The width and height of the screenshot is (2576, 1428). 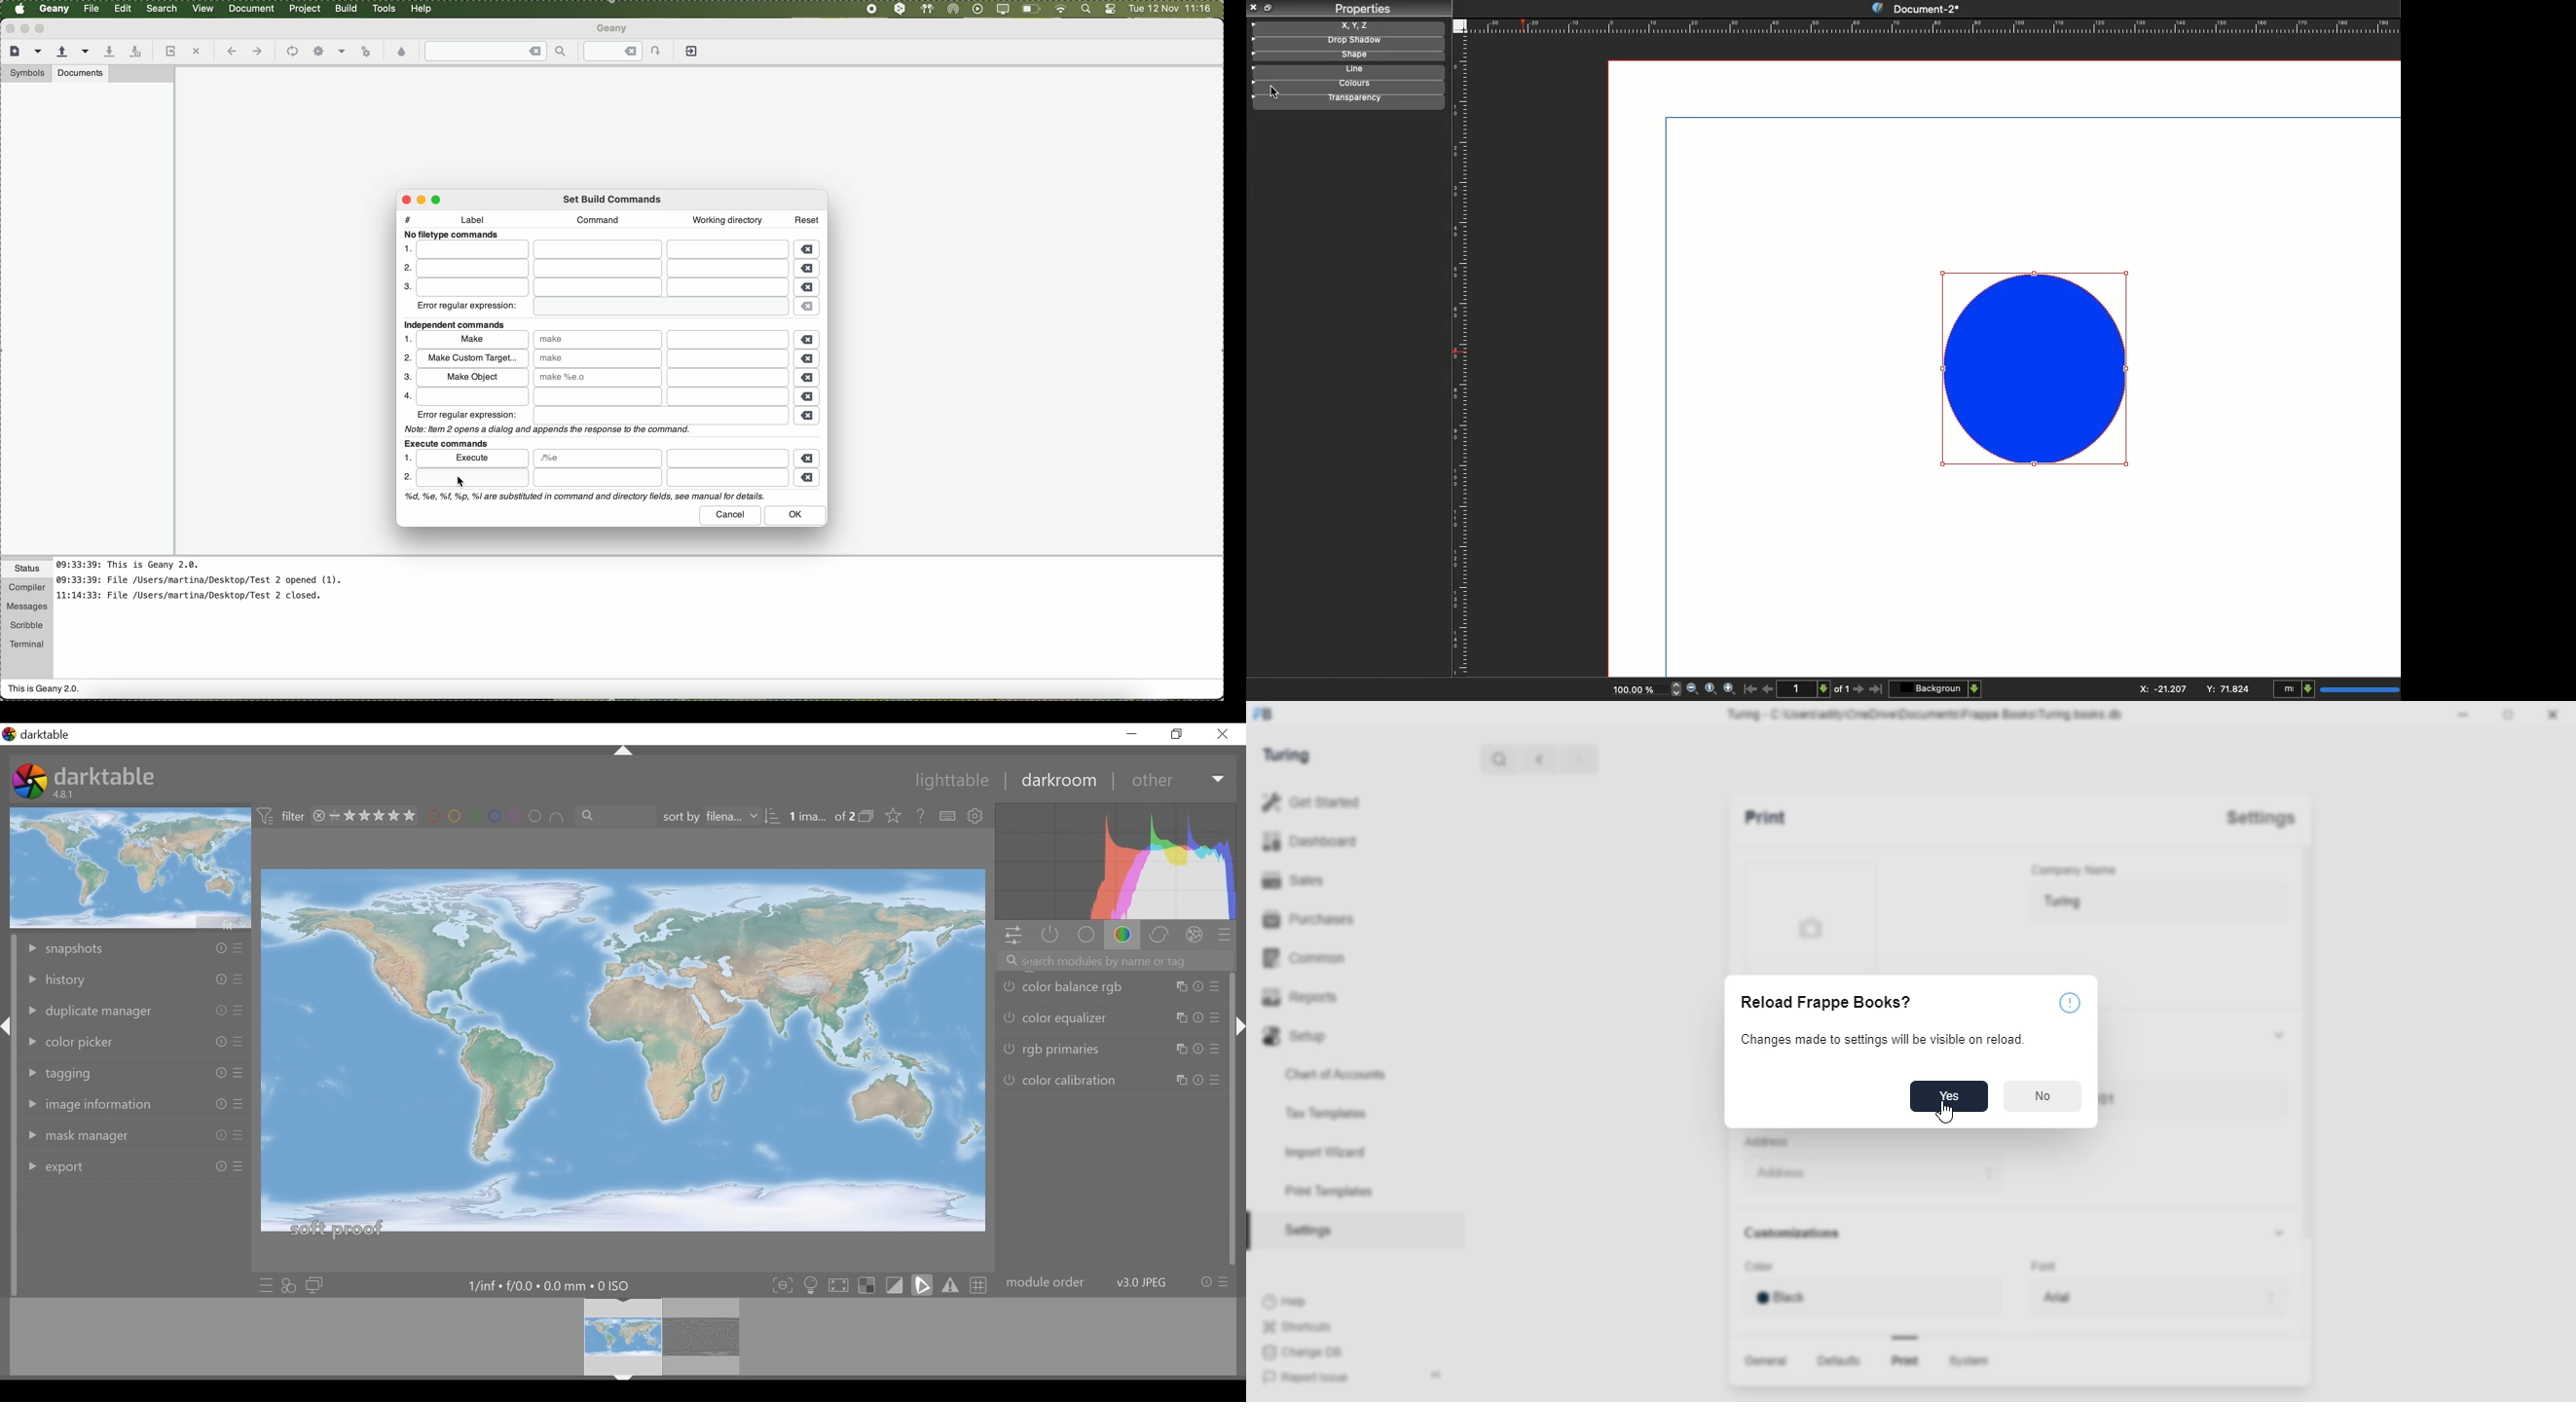 What do you see at coordinates (2274, 1033) in the screenshot?
I see `collapse` at bounding box center [2274, 1033].